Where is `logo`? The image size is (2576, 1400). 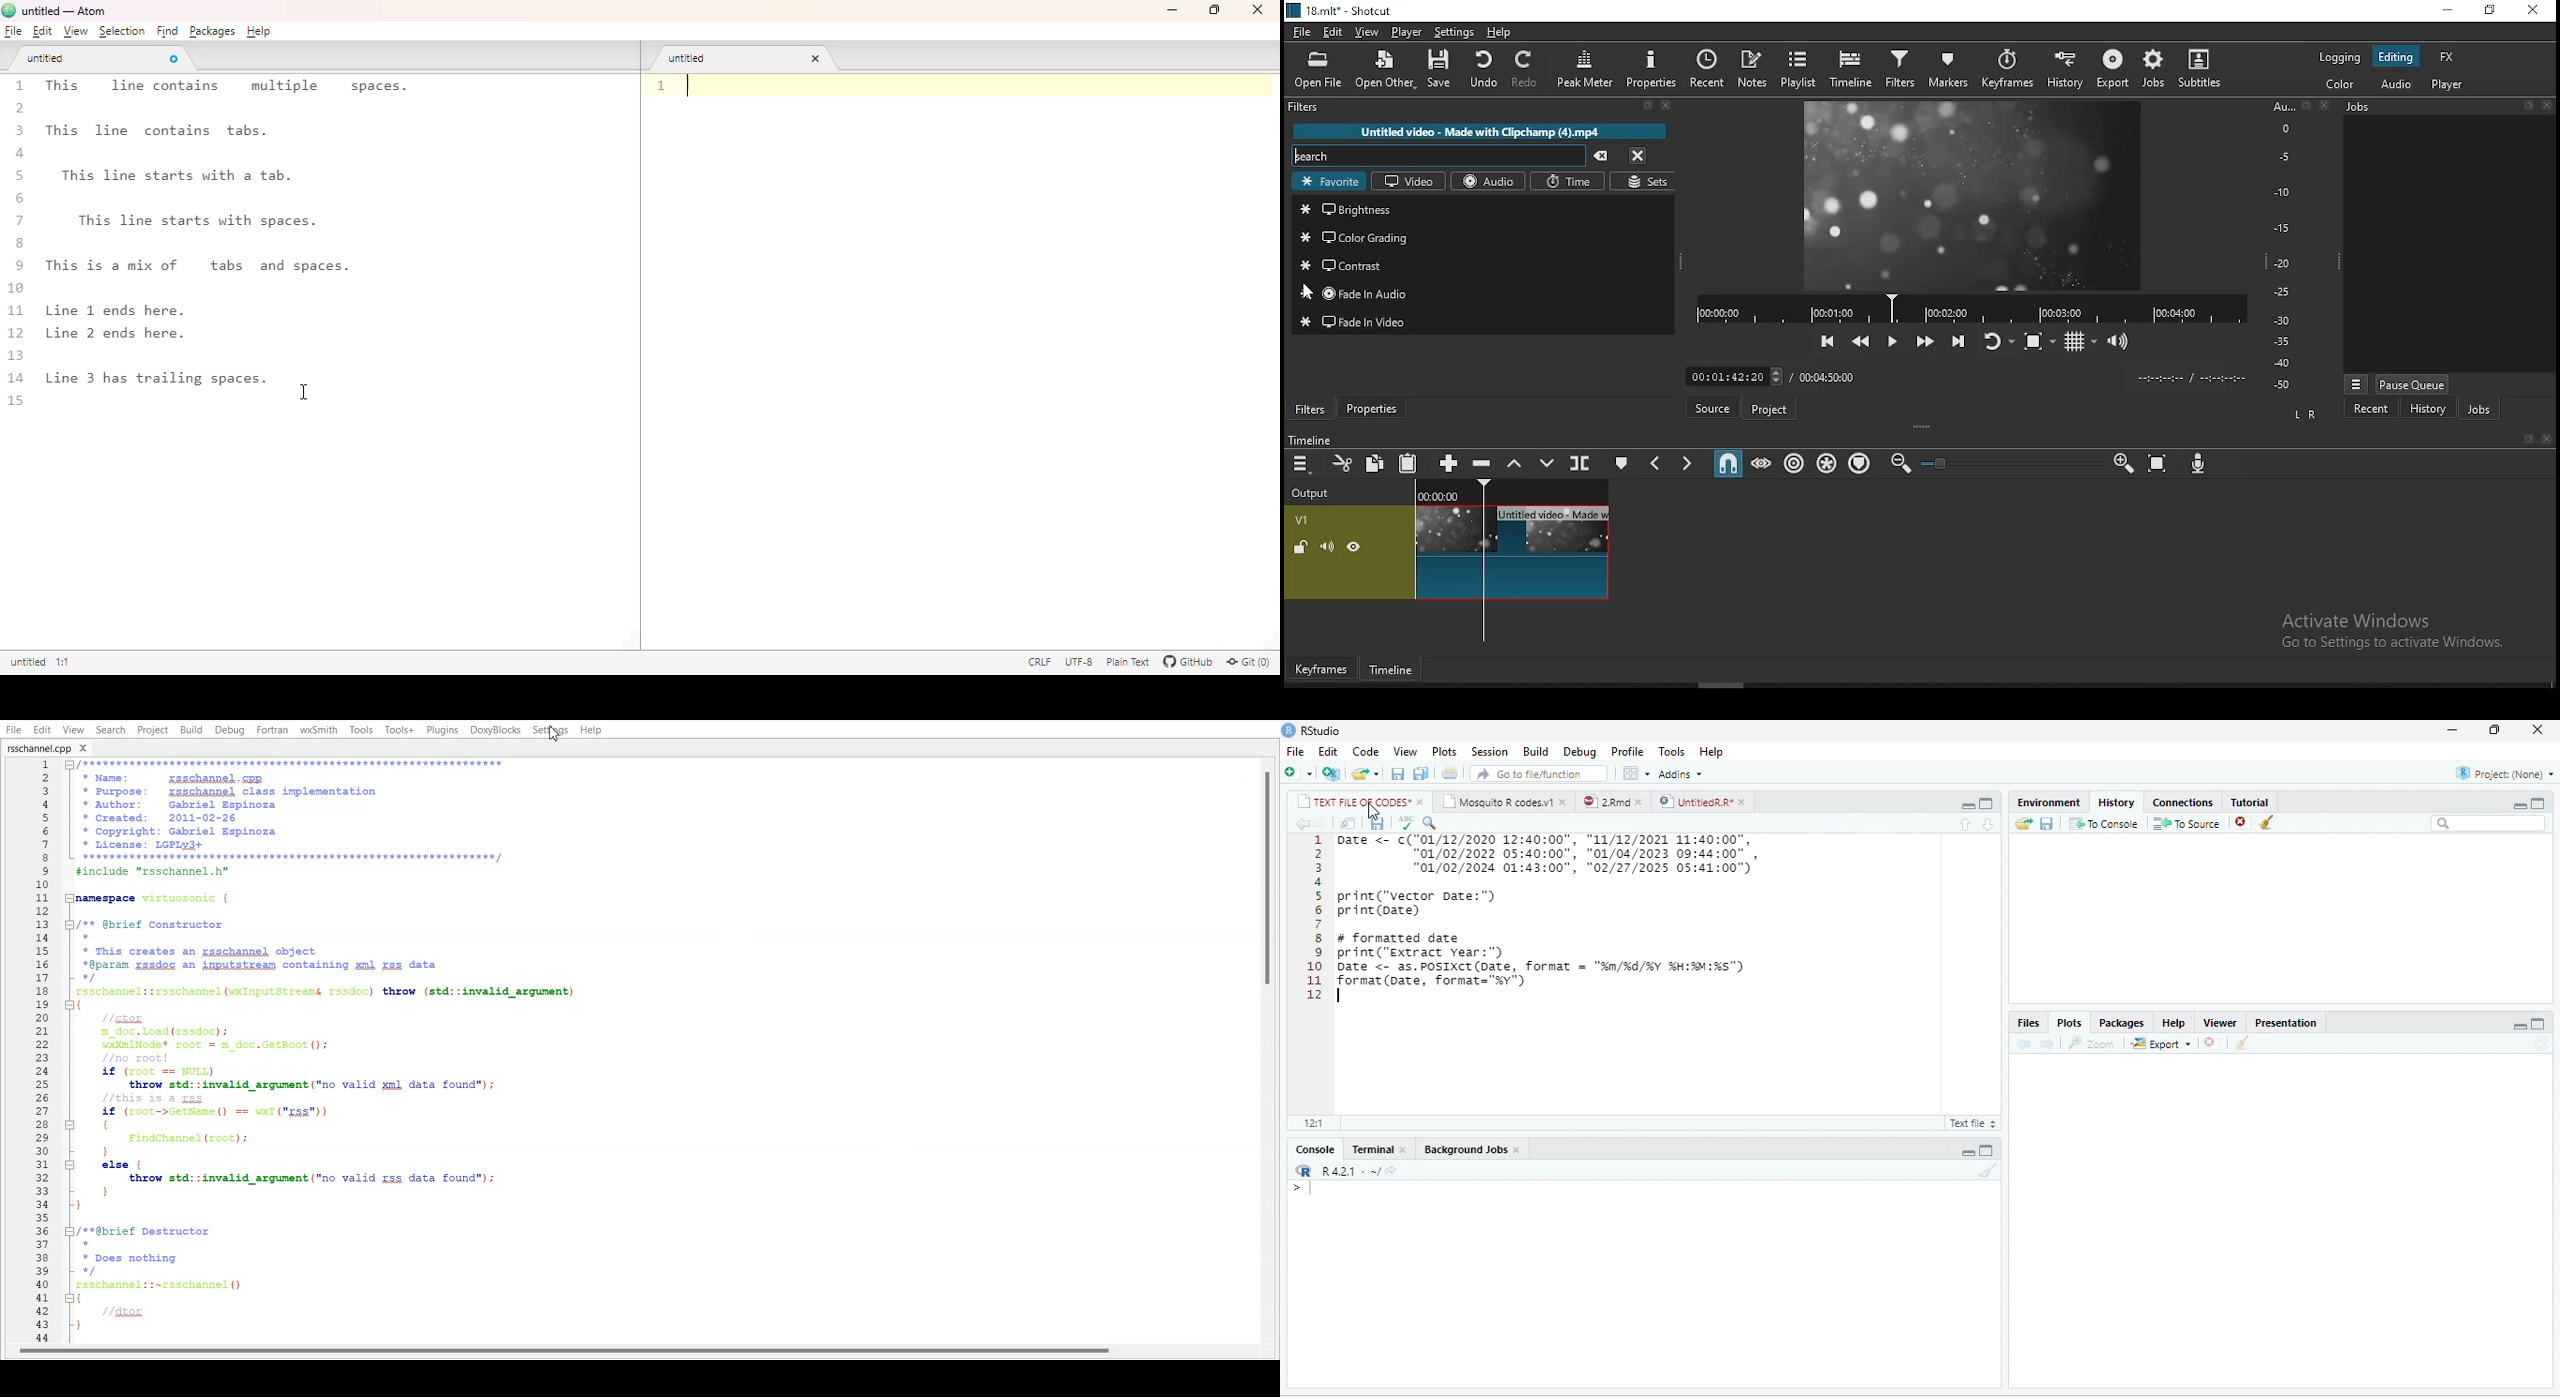
logo is located at coordinates (8, 10).